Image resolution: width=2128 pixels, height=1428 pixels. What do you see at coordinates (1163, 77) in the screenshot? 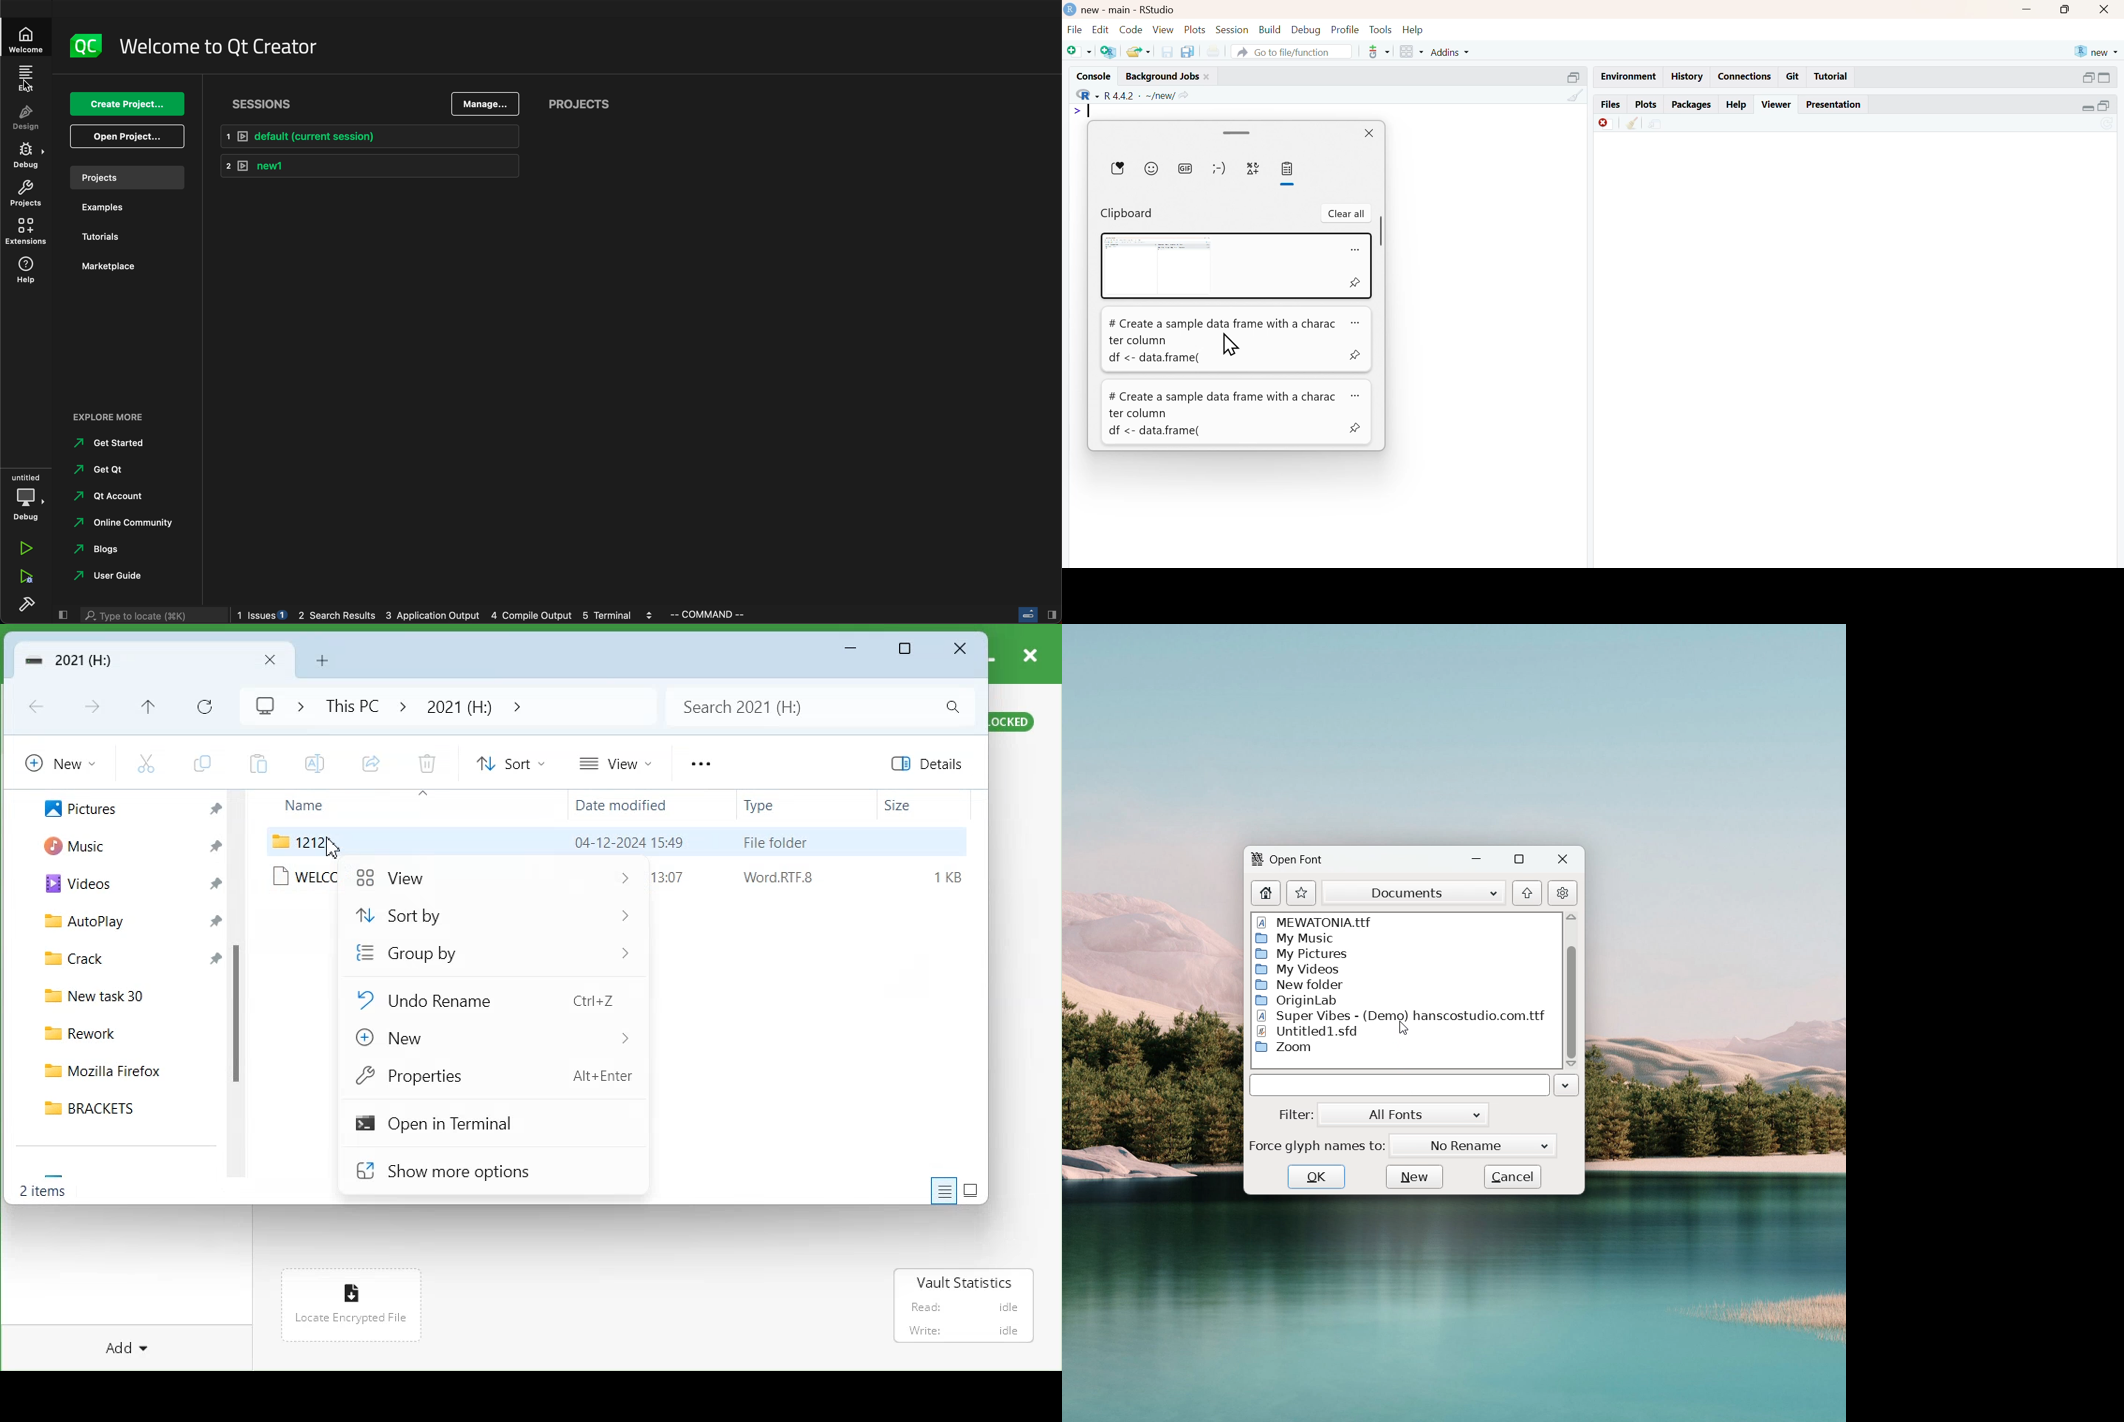
I see `background jobs` at bounding box center [1163, 77].